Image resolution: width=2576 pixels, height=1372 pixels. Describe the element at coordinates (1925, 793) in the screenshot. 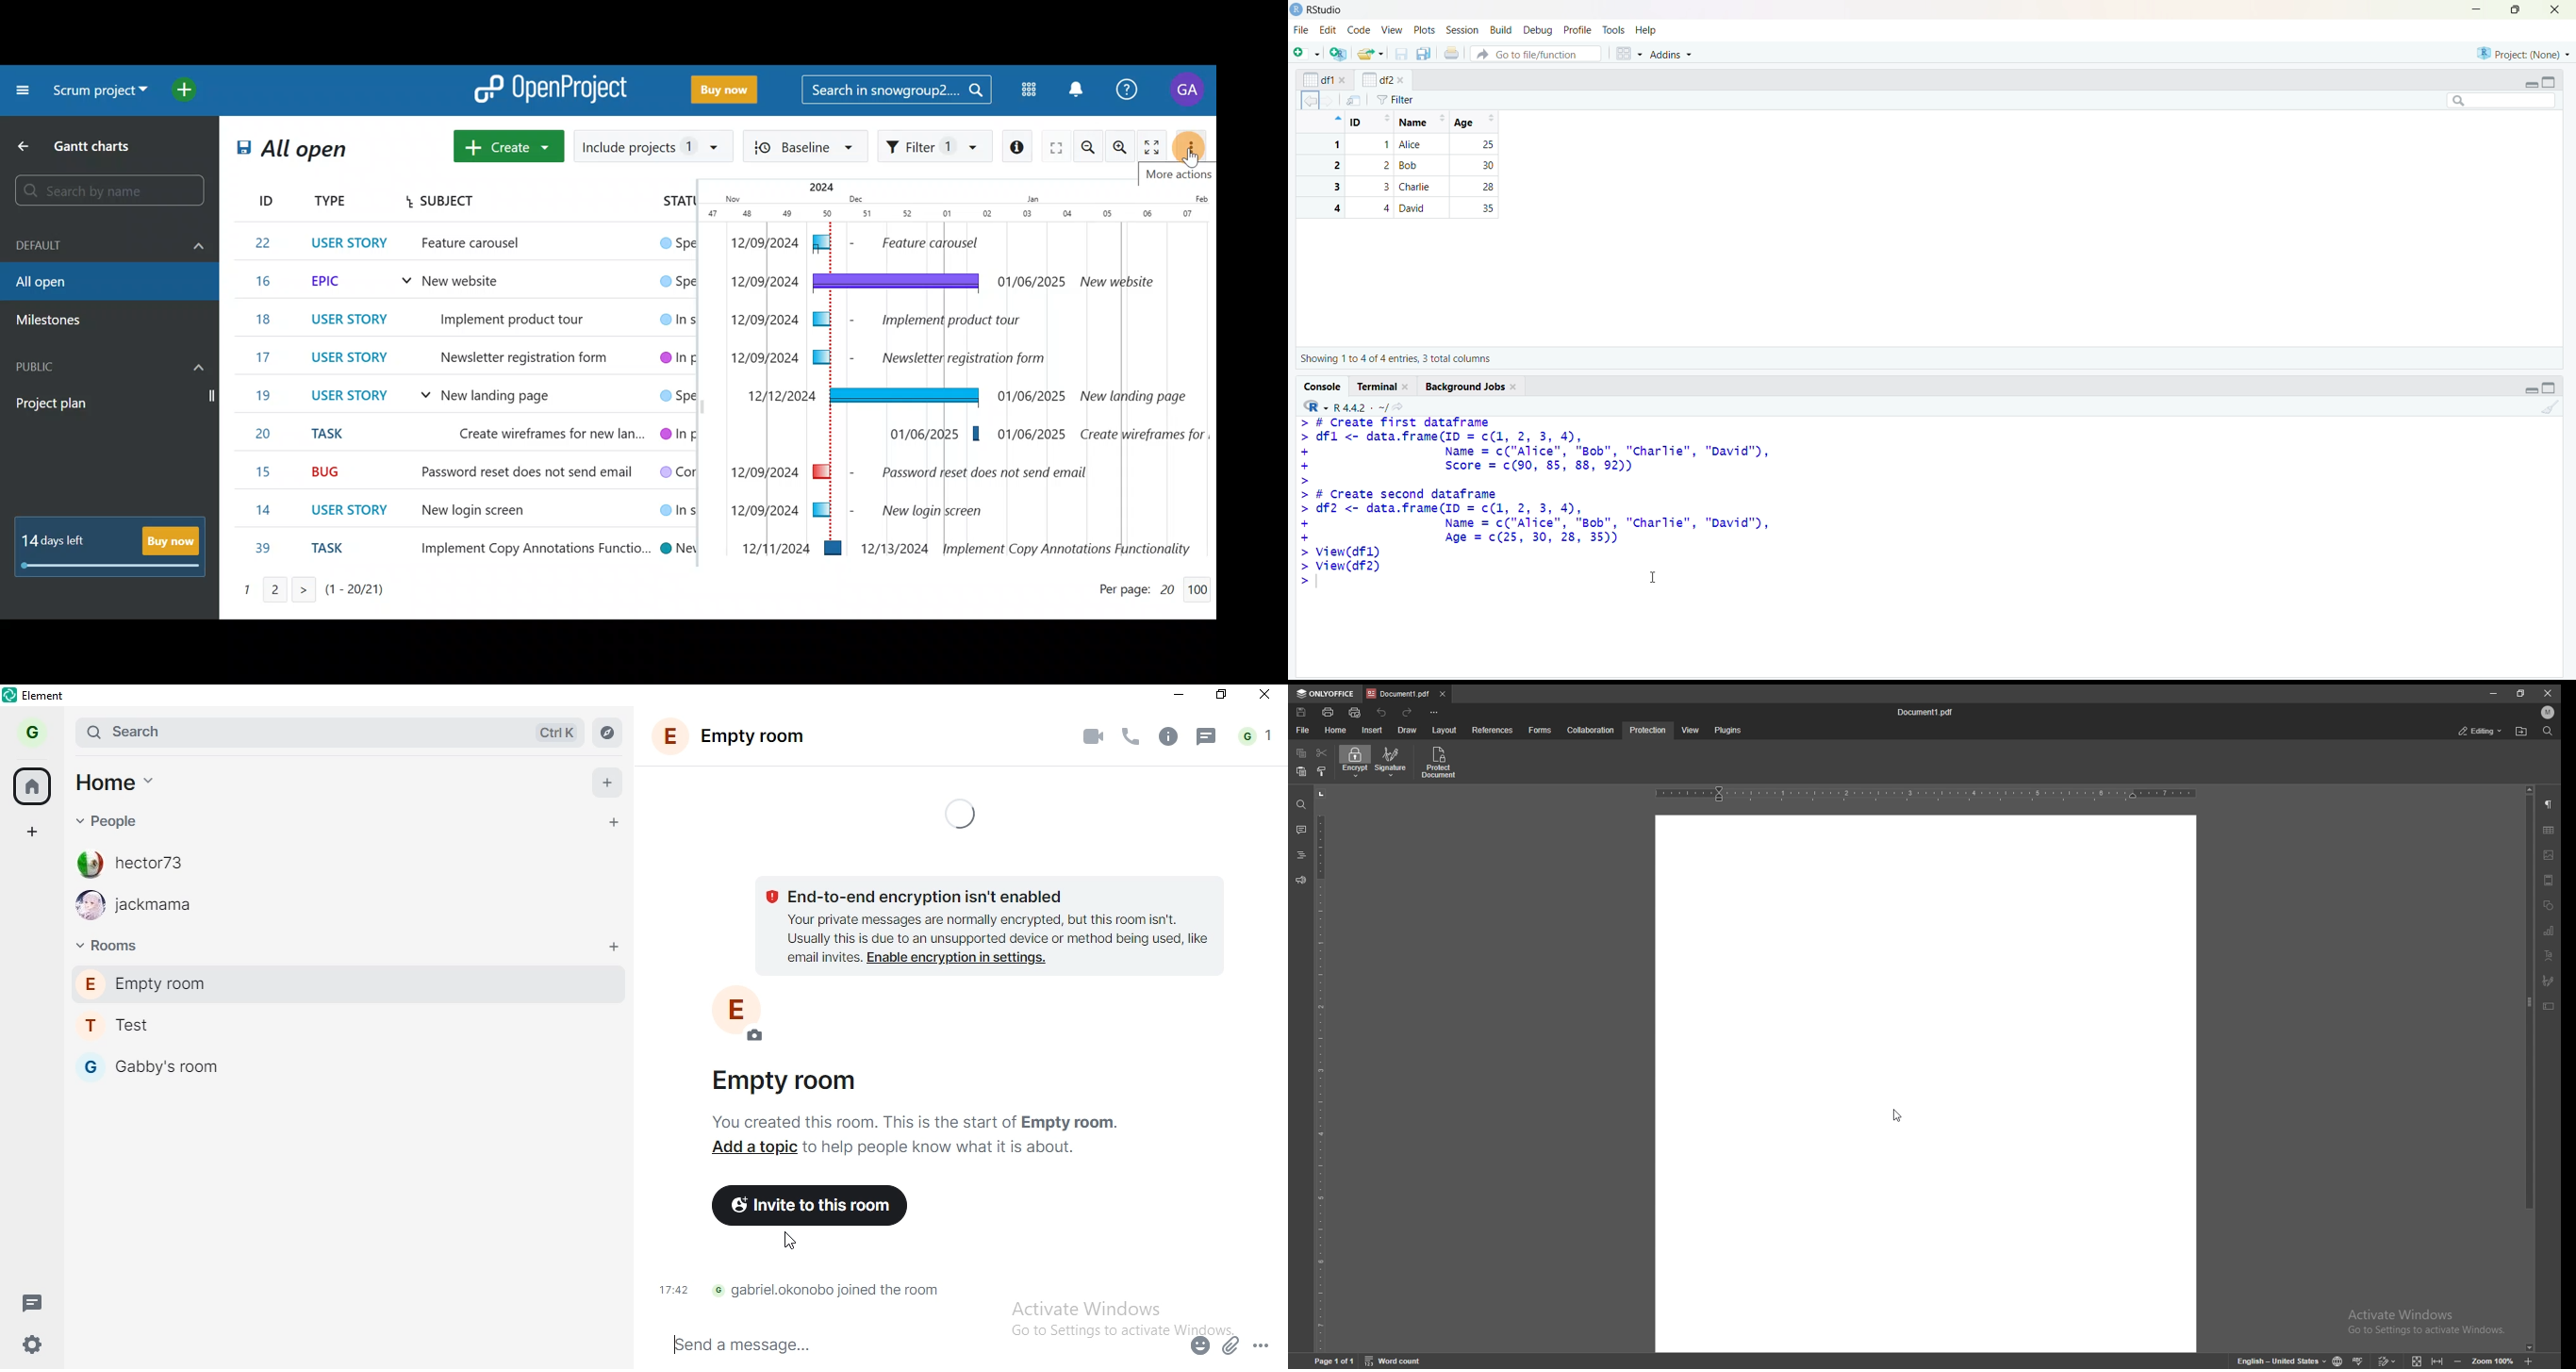

I see `horizontal scale` at that location.